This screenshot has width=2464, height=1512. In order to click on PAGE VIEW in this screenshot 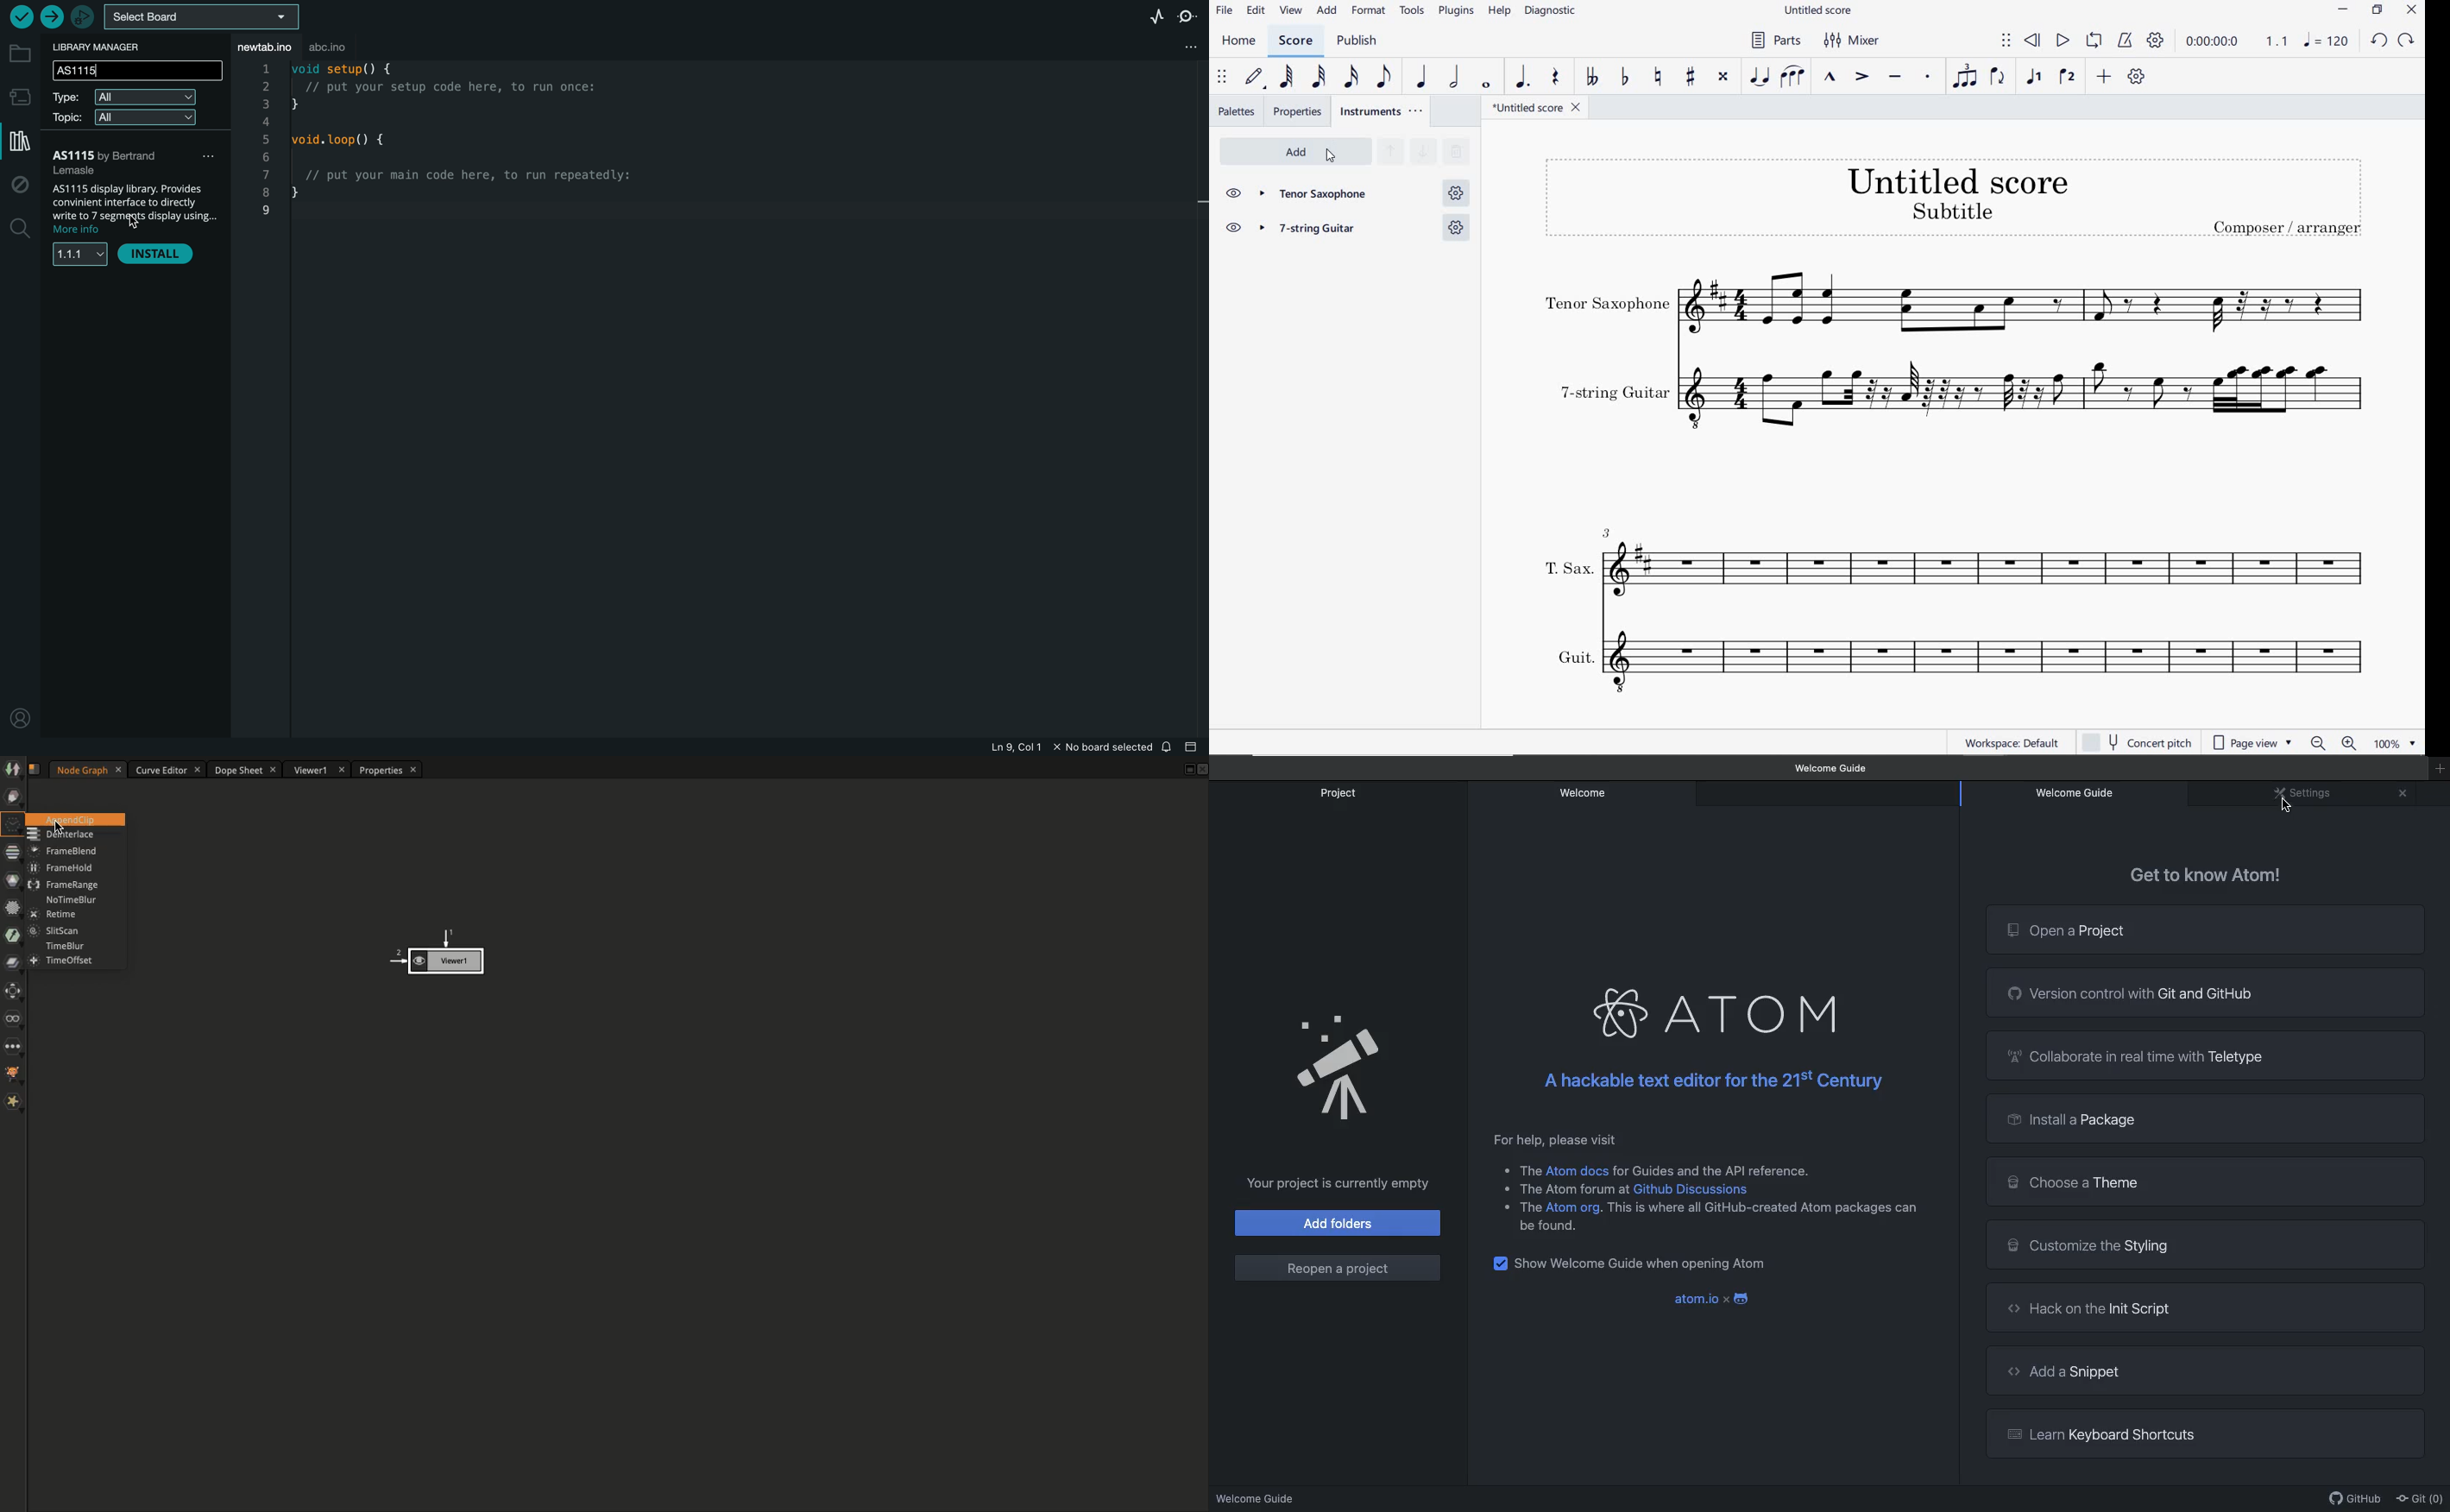, I will do `click(2253, 741)`.